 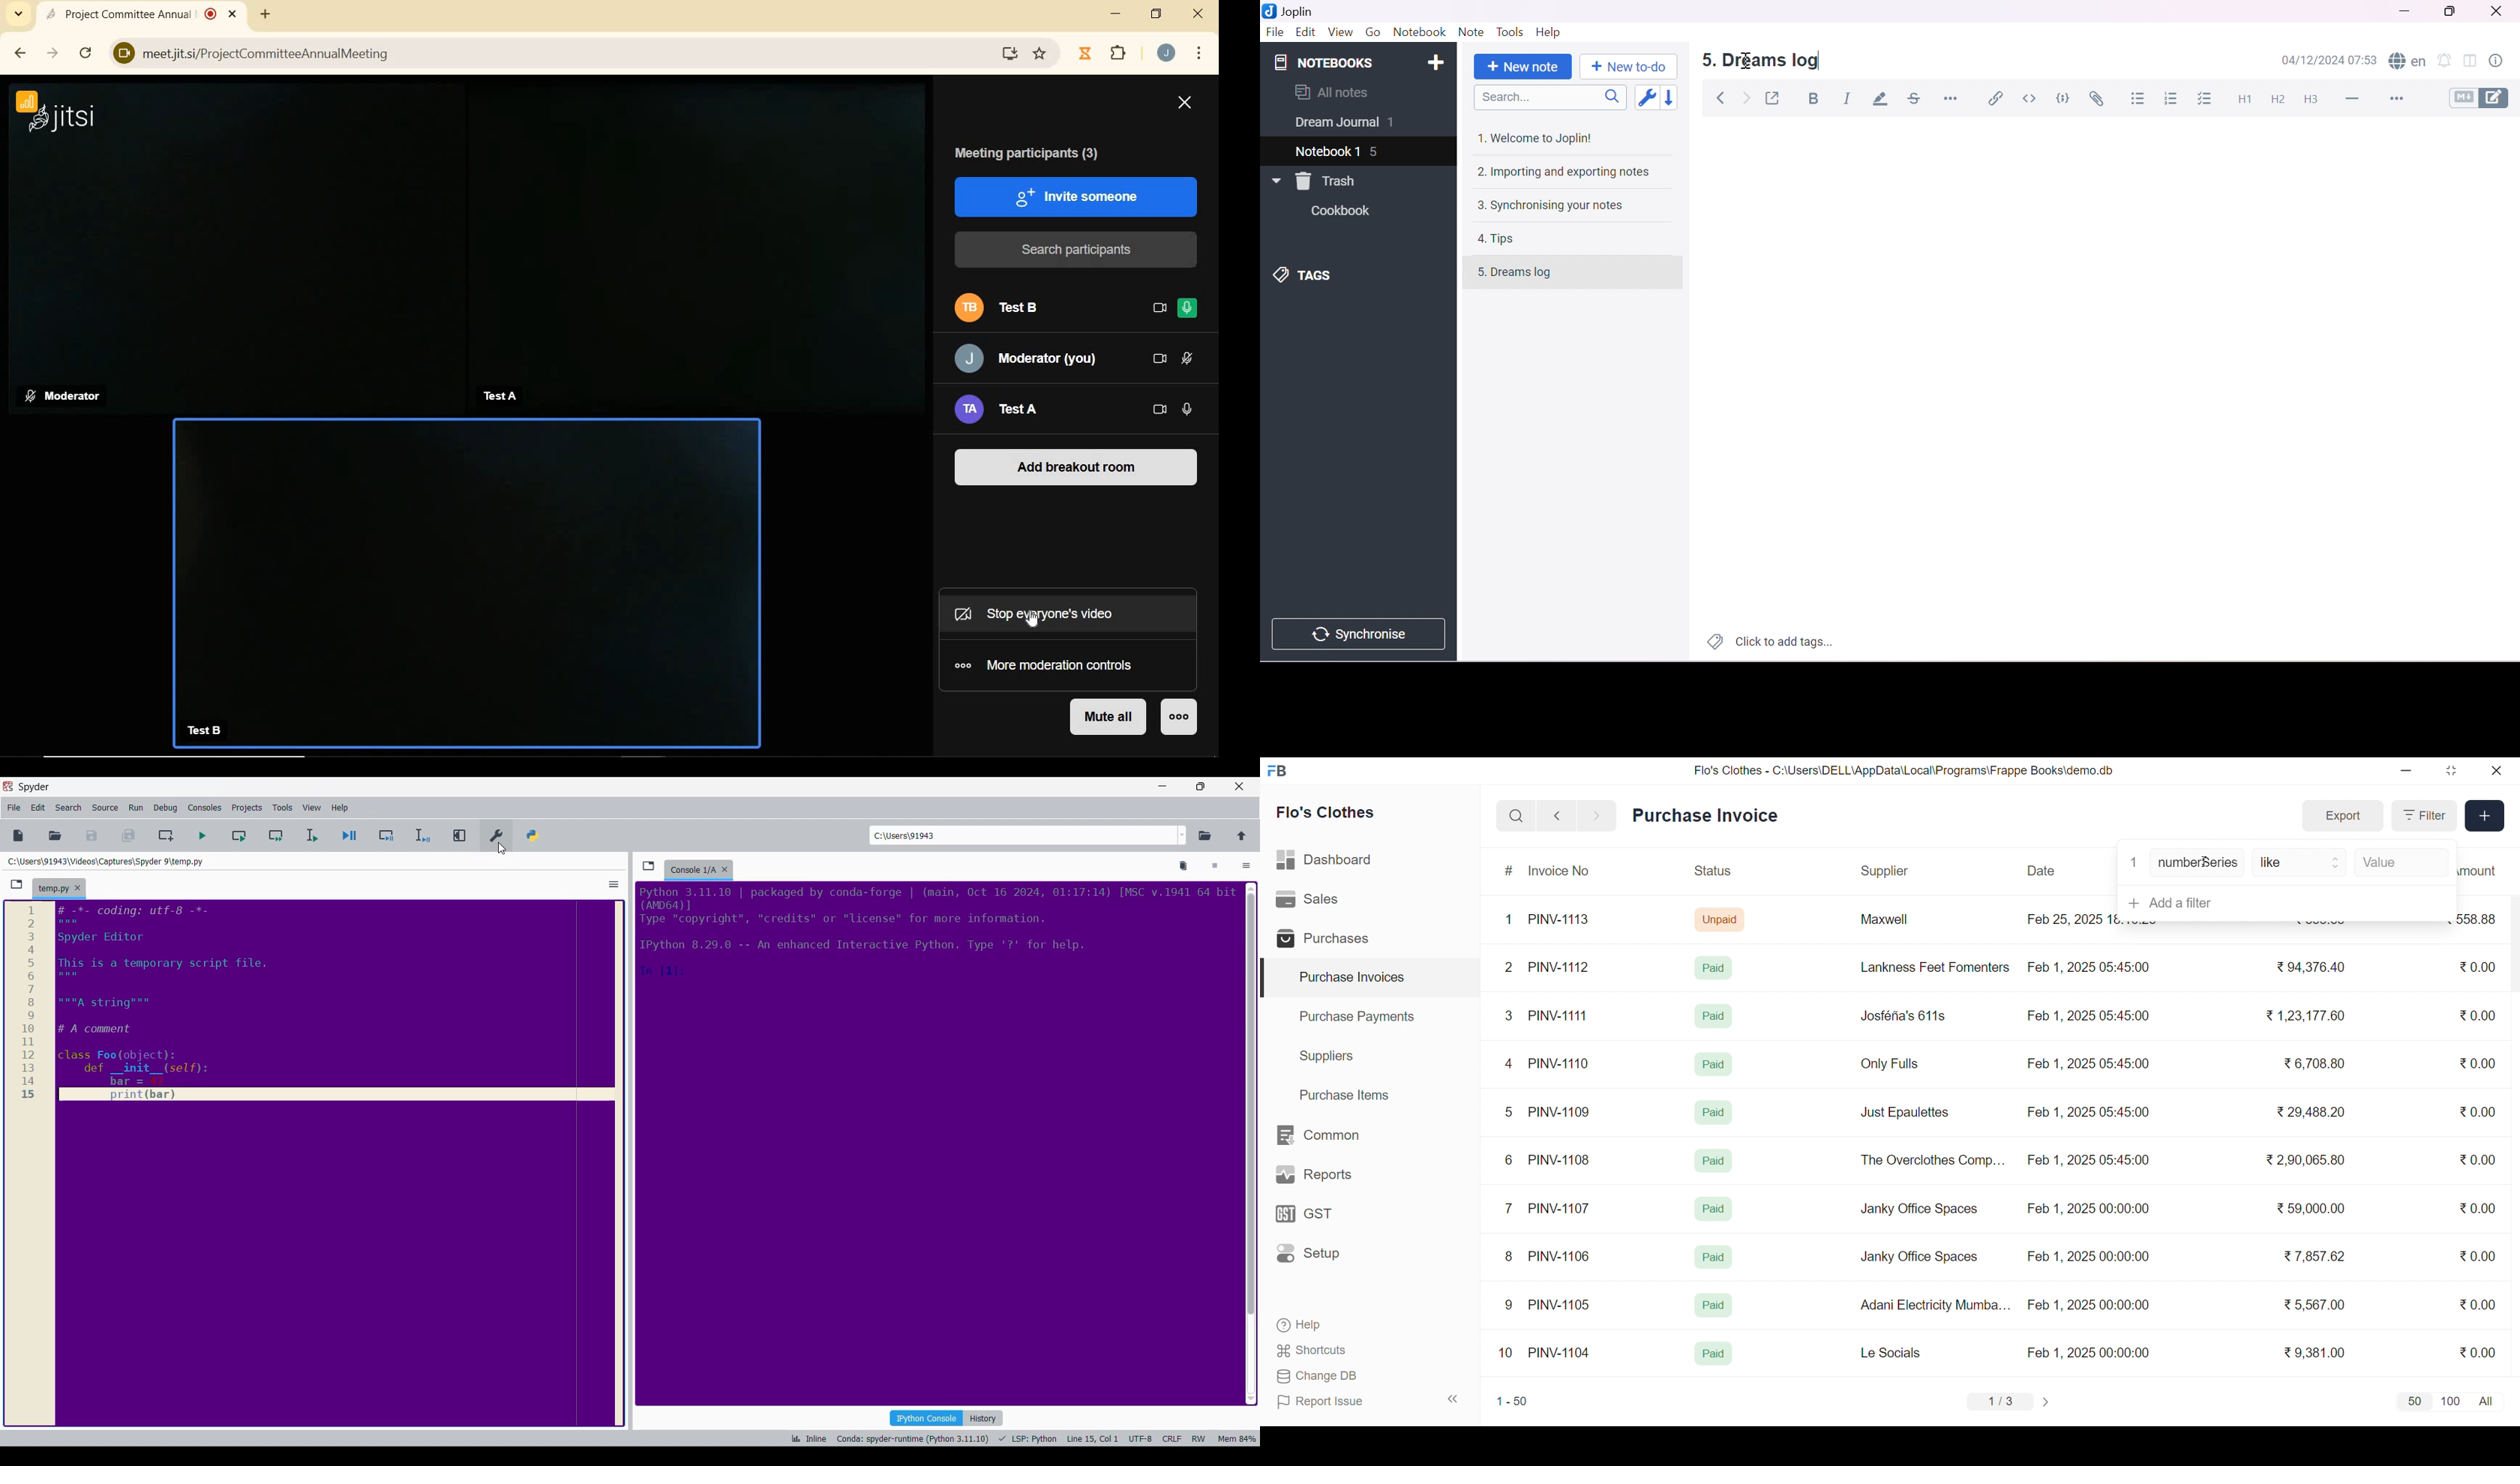 I want to click on 7, so click(x=1511, y=1207).